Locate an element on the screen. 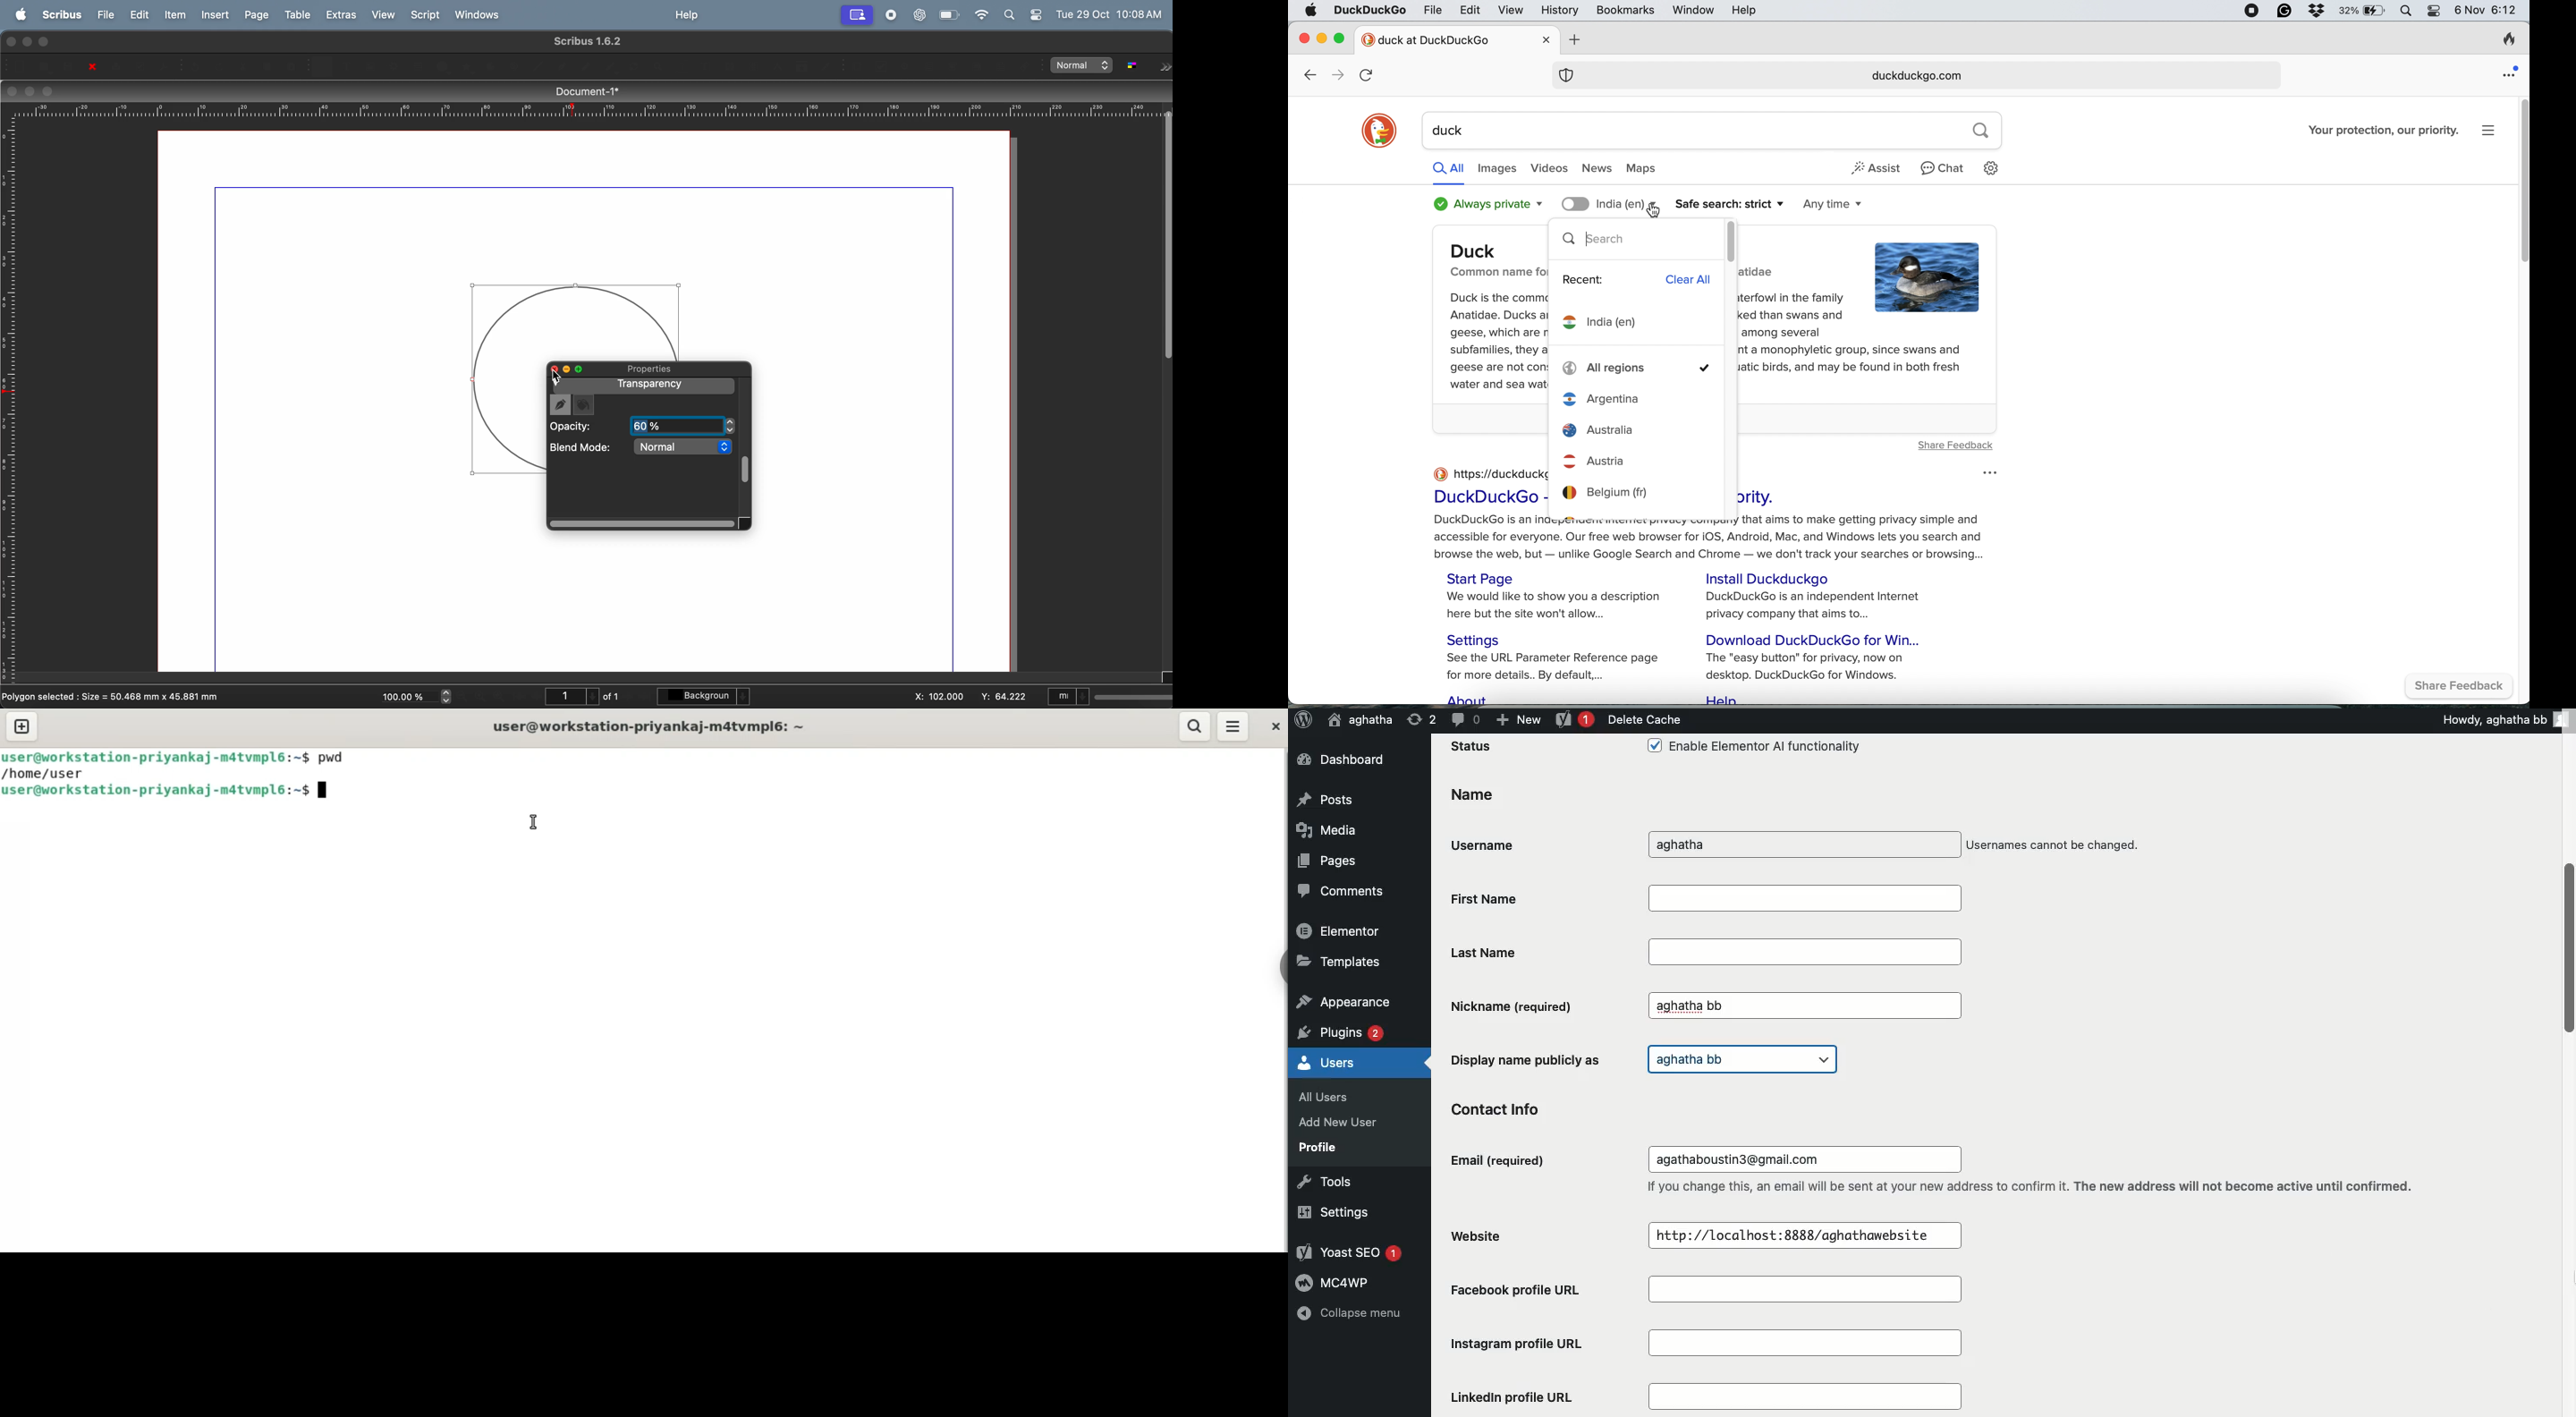 The width and height of the screenshot is (2576, 1428). select current unit is located at coordinates (1109, 694).